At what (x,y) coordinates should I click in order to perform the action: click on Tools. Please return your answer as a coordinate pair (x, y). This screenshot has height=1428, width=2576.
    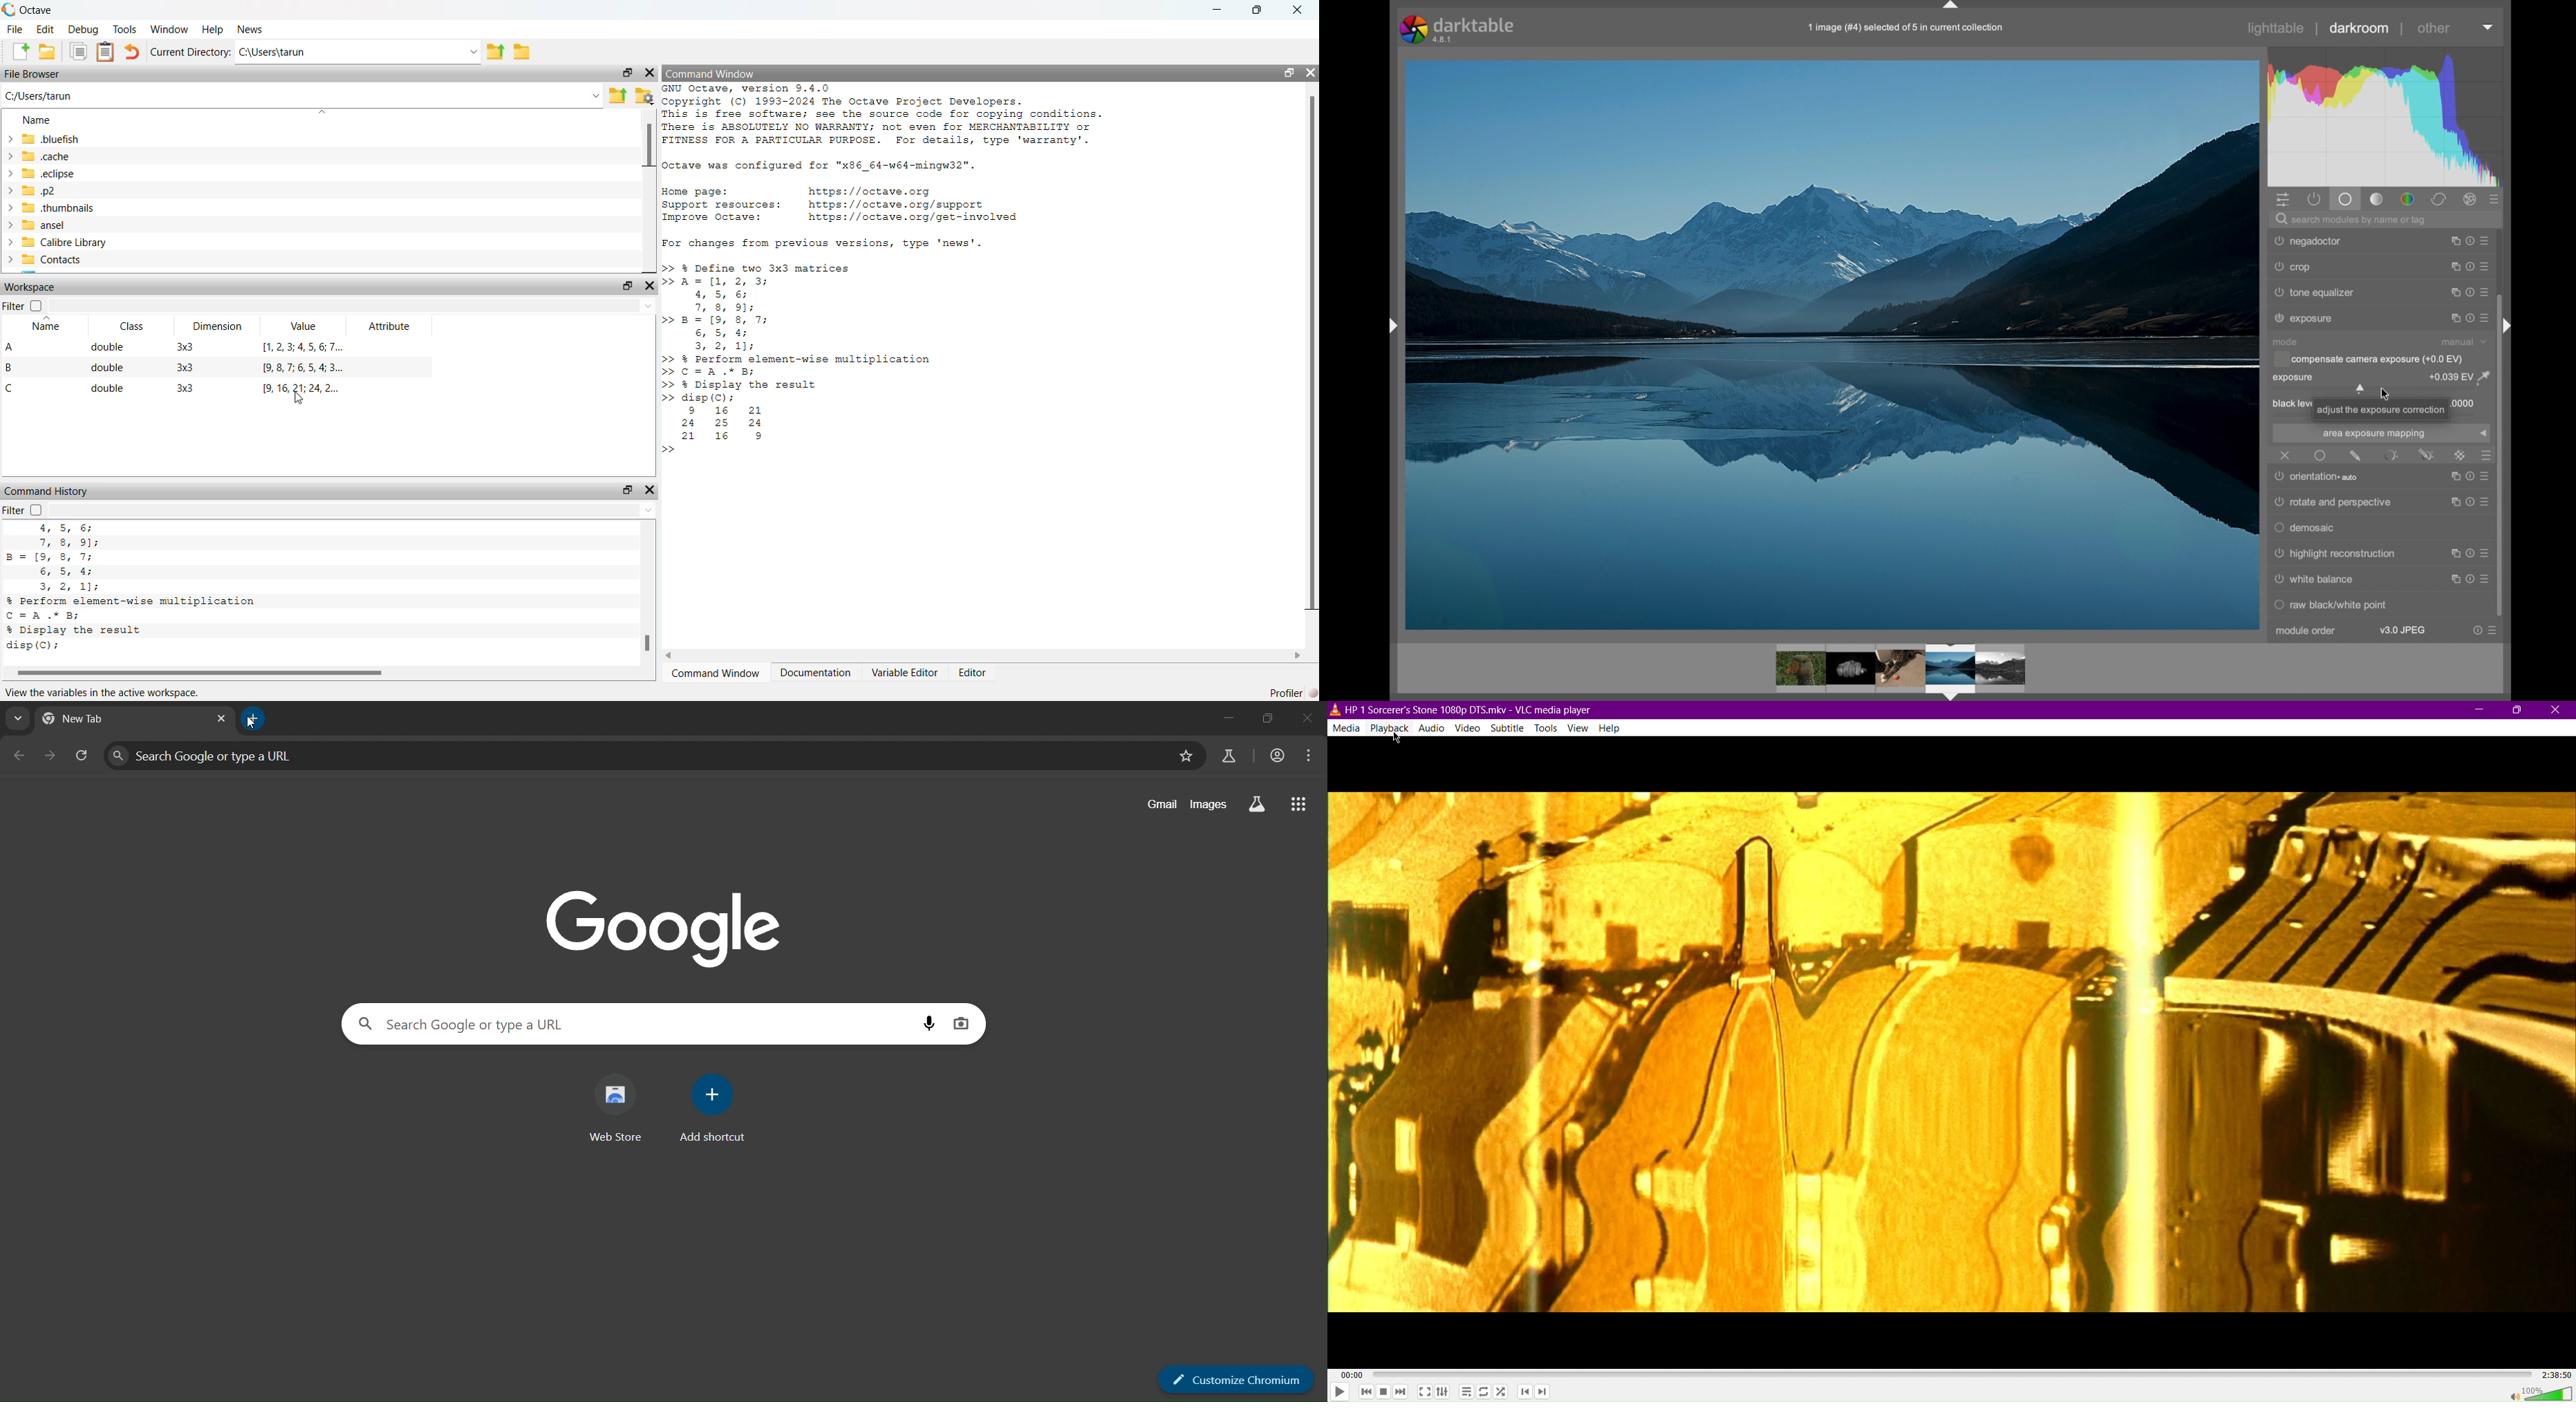
    Looking at the image, I should click on (1546, 727).